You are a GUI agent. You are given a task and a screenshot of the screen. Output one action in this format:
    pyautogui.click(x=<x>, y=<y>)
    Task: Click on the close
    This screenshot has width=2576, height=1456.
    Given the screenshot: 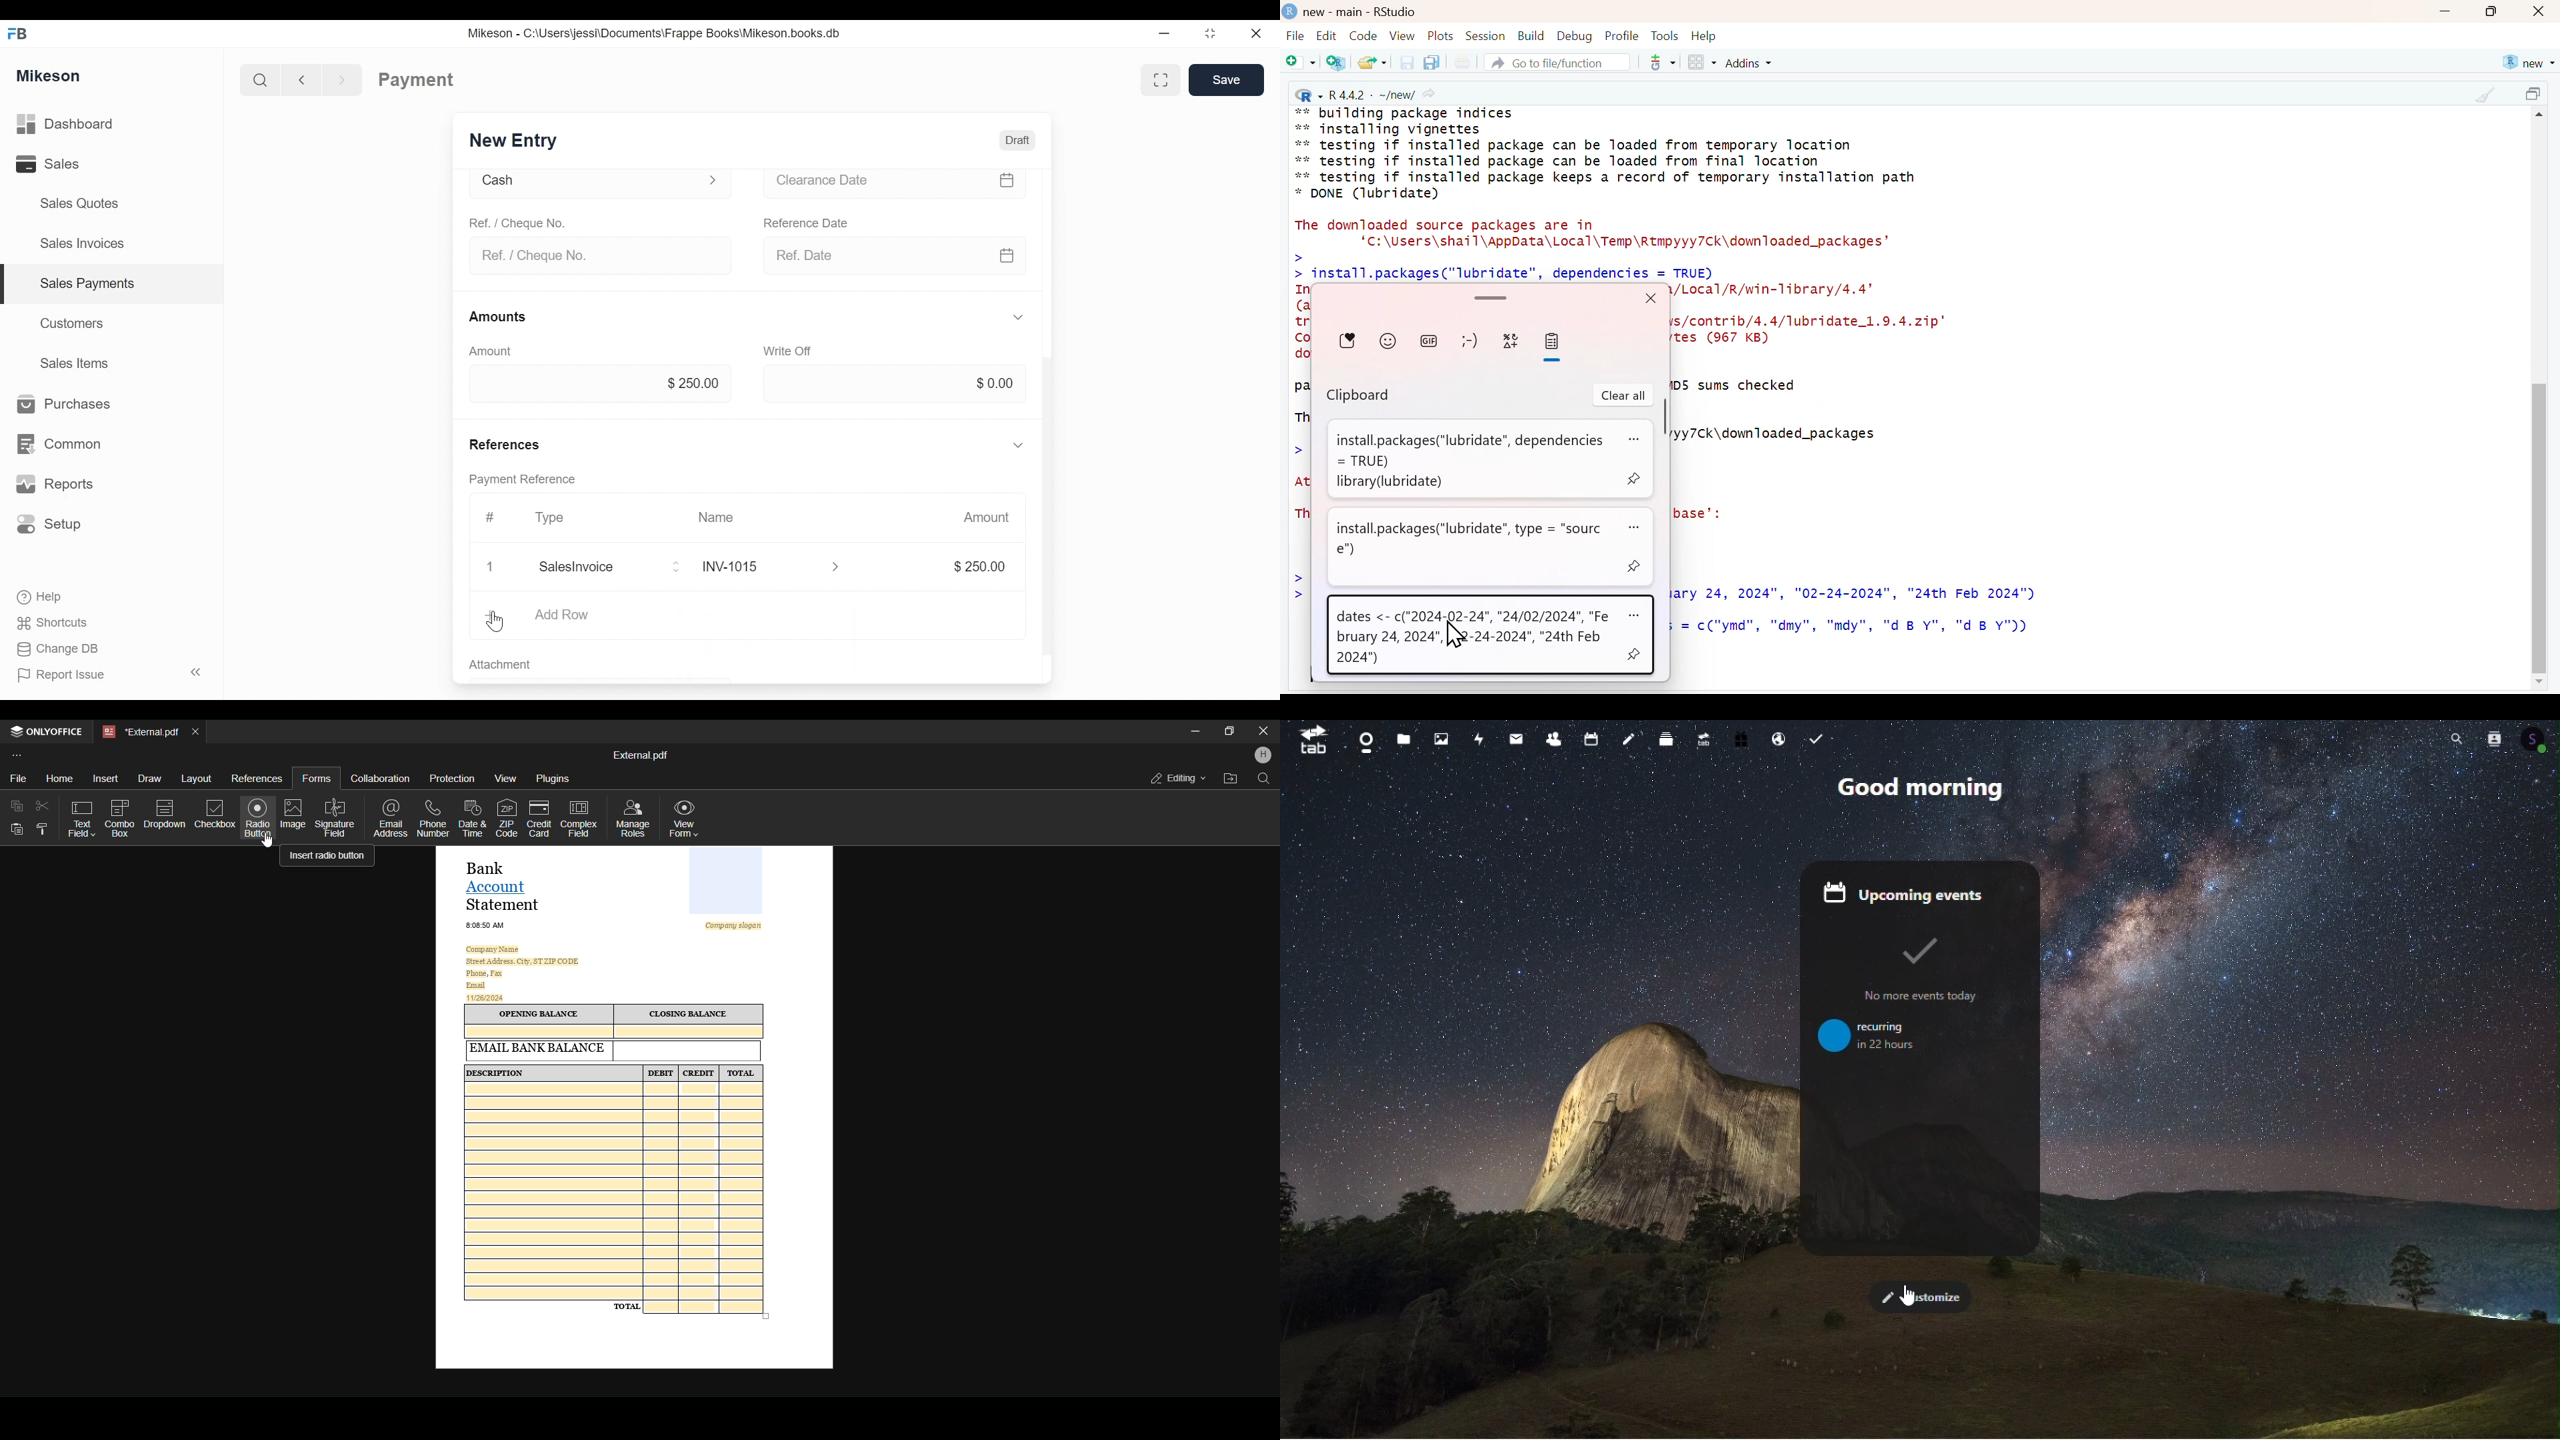 What is the action you would take?
    pyautogui.click(x=1650, y=298)
    